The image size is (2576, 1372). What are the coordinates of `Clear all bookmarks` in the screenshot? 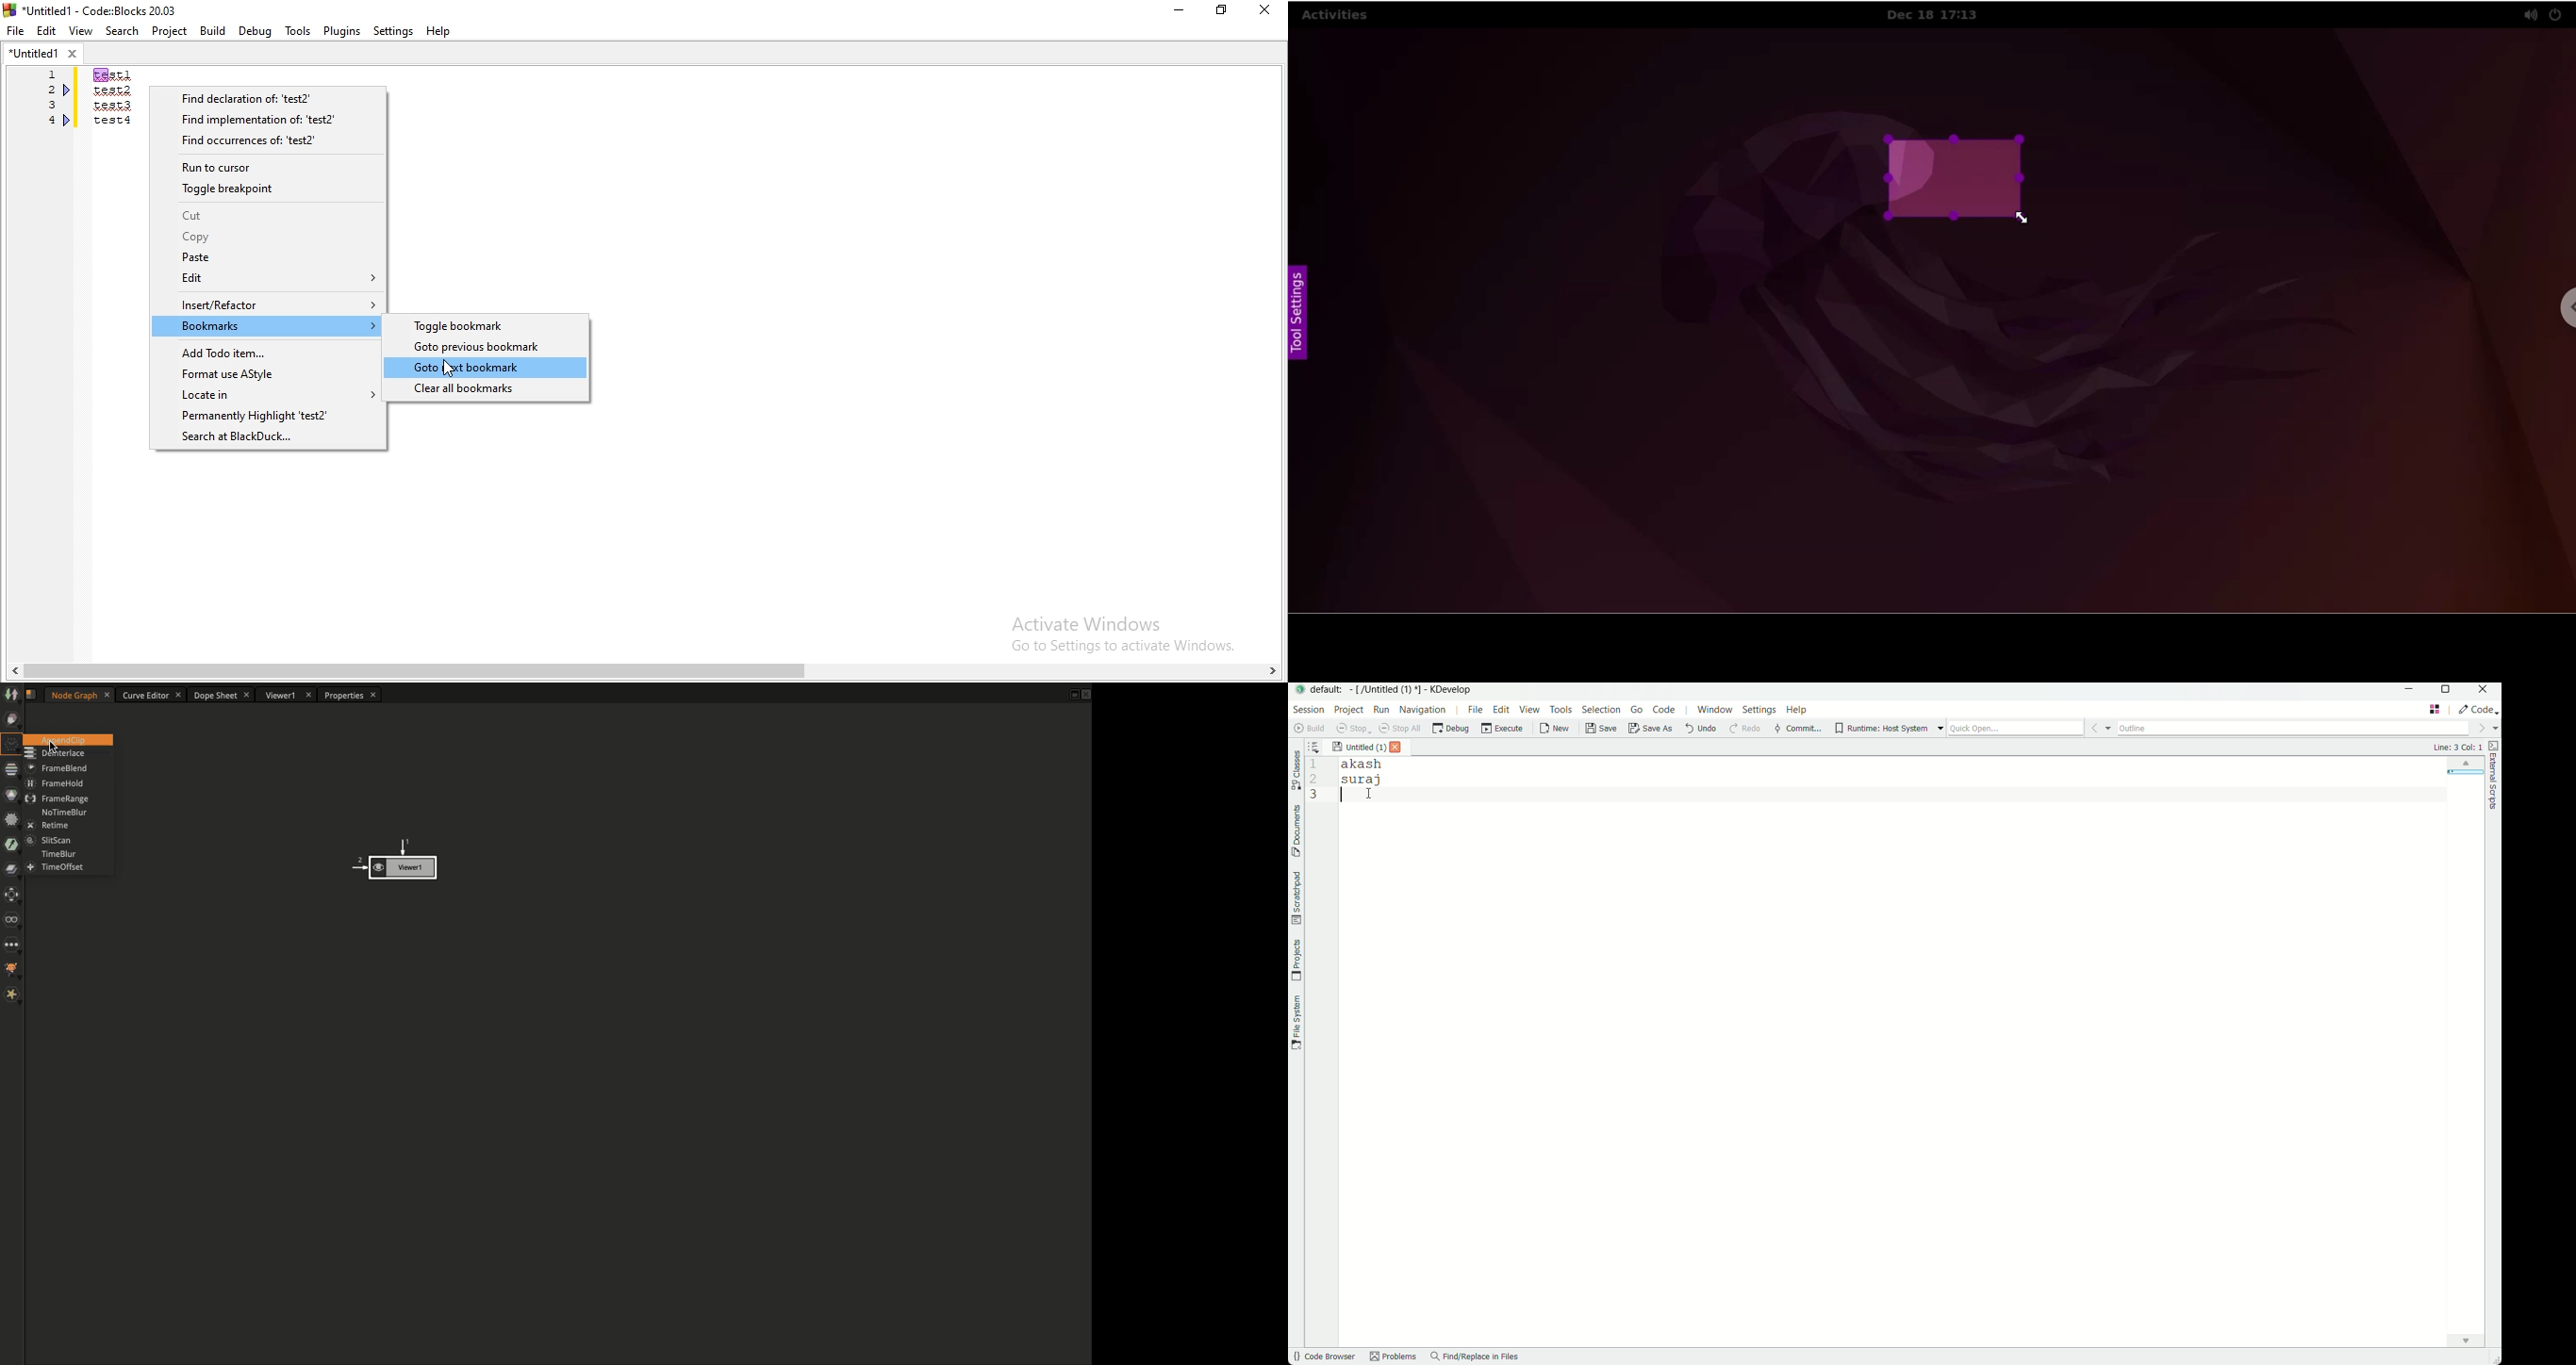 It's located at (487, 390).